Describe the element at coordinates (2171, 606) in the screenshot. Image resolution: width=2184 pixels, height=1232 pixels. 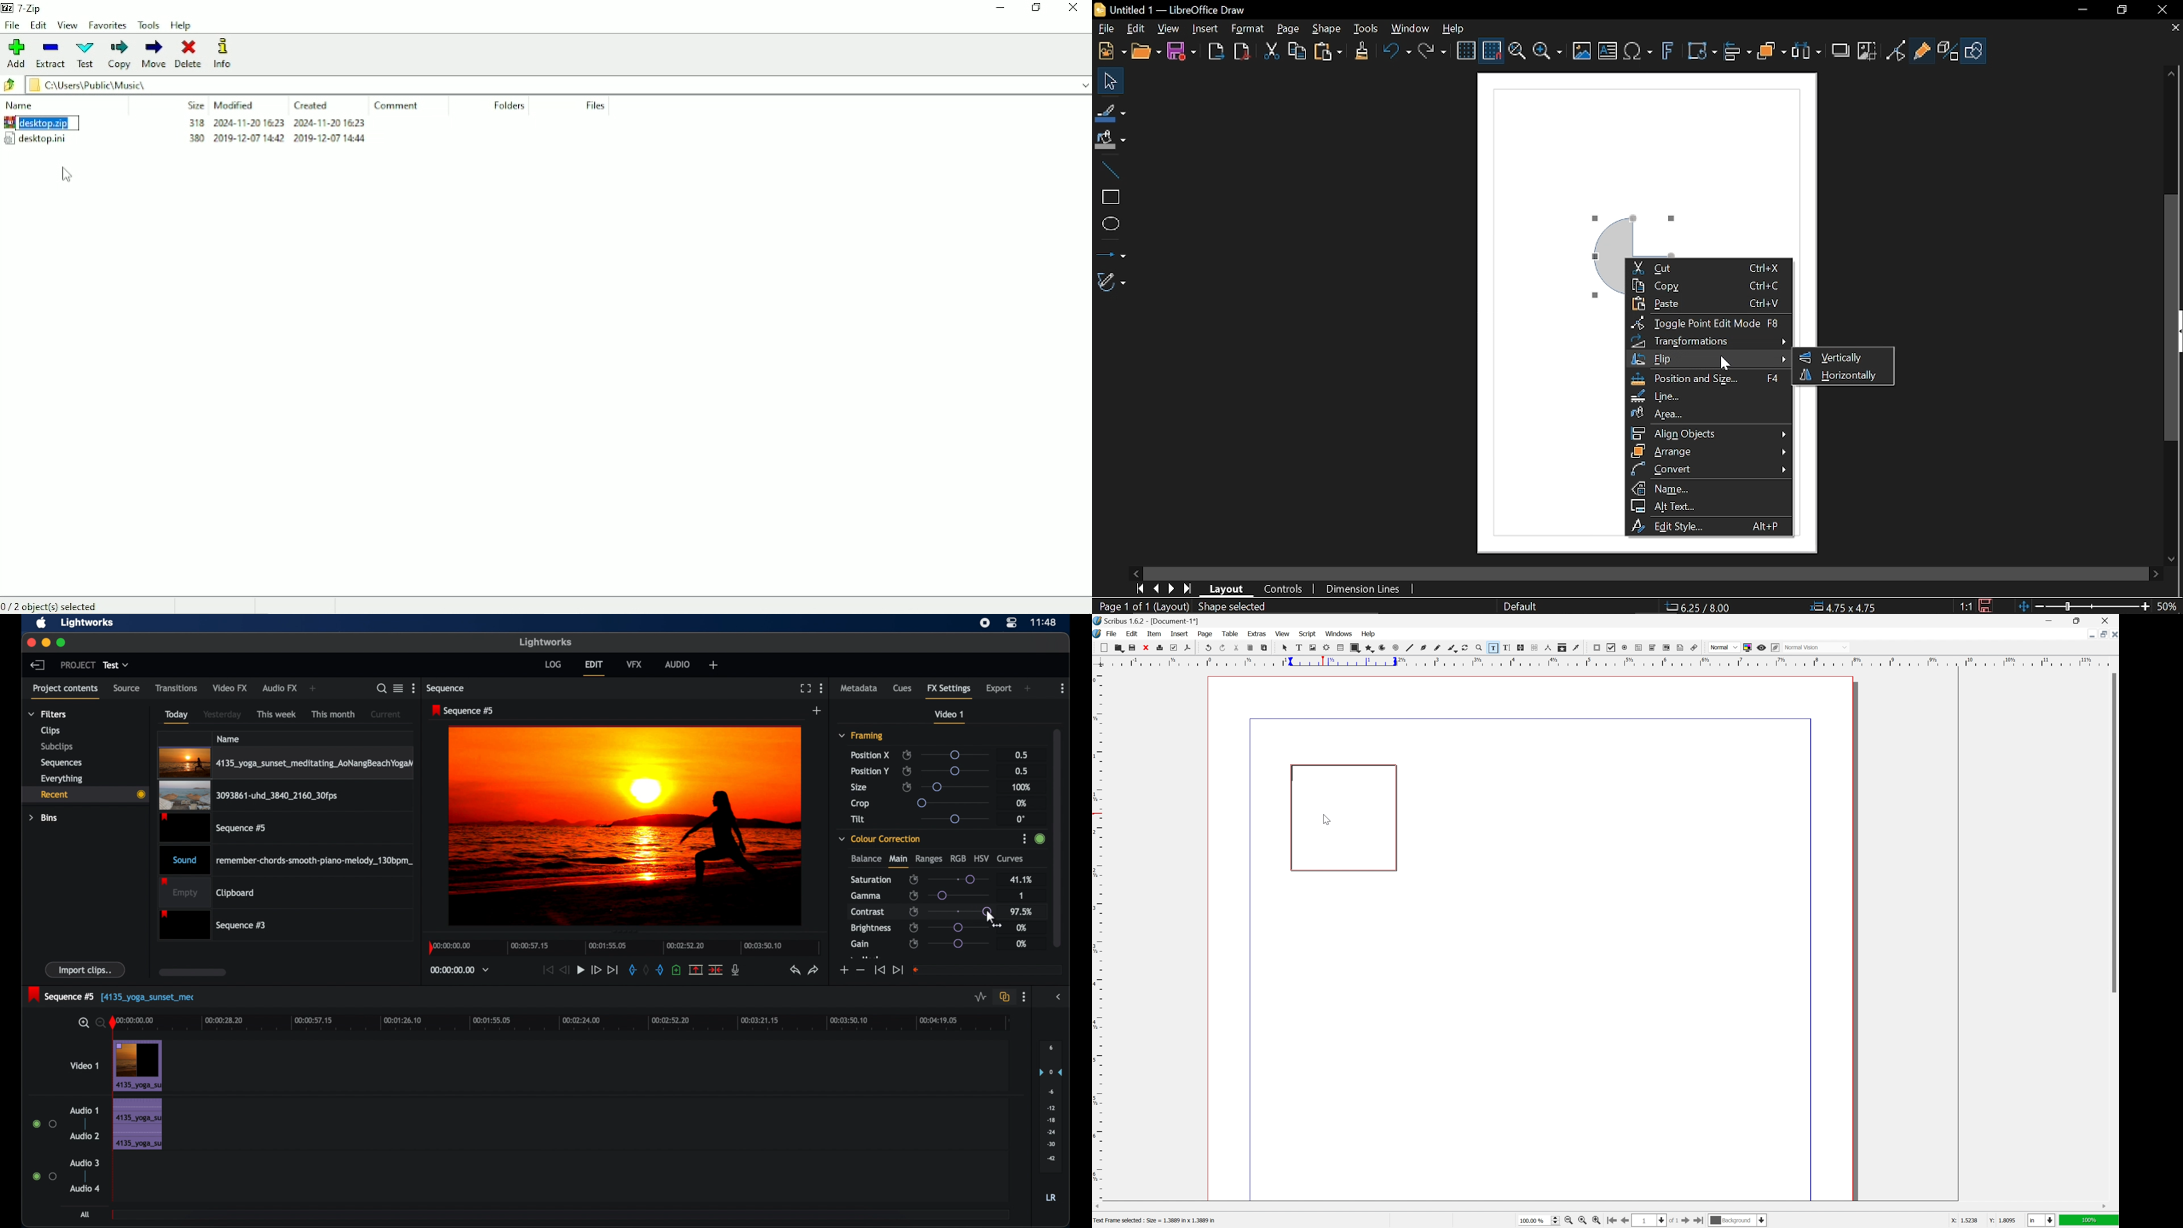
I see `Current zoom` at that location.